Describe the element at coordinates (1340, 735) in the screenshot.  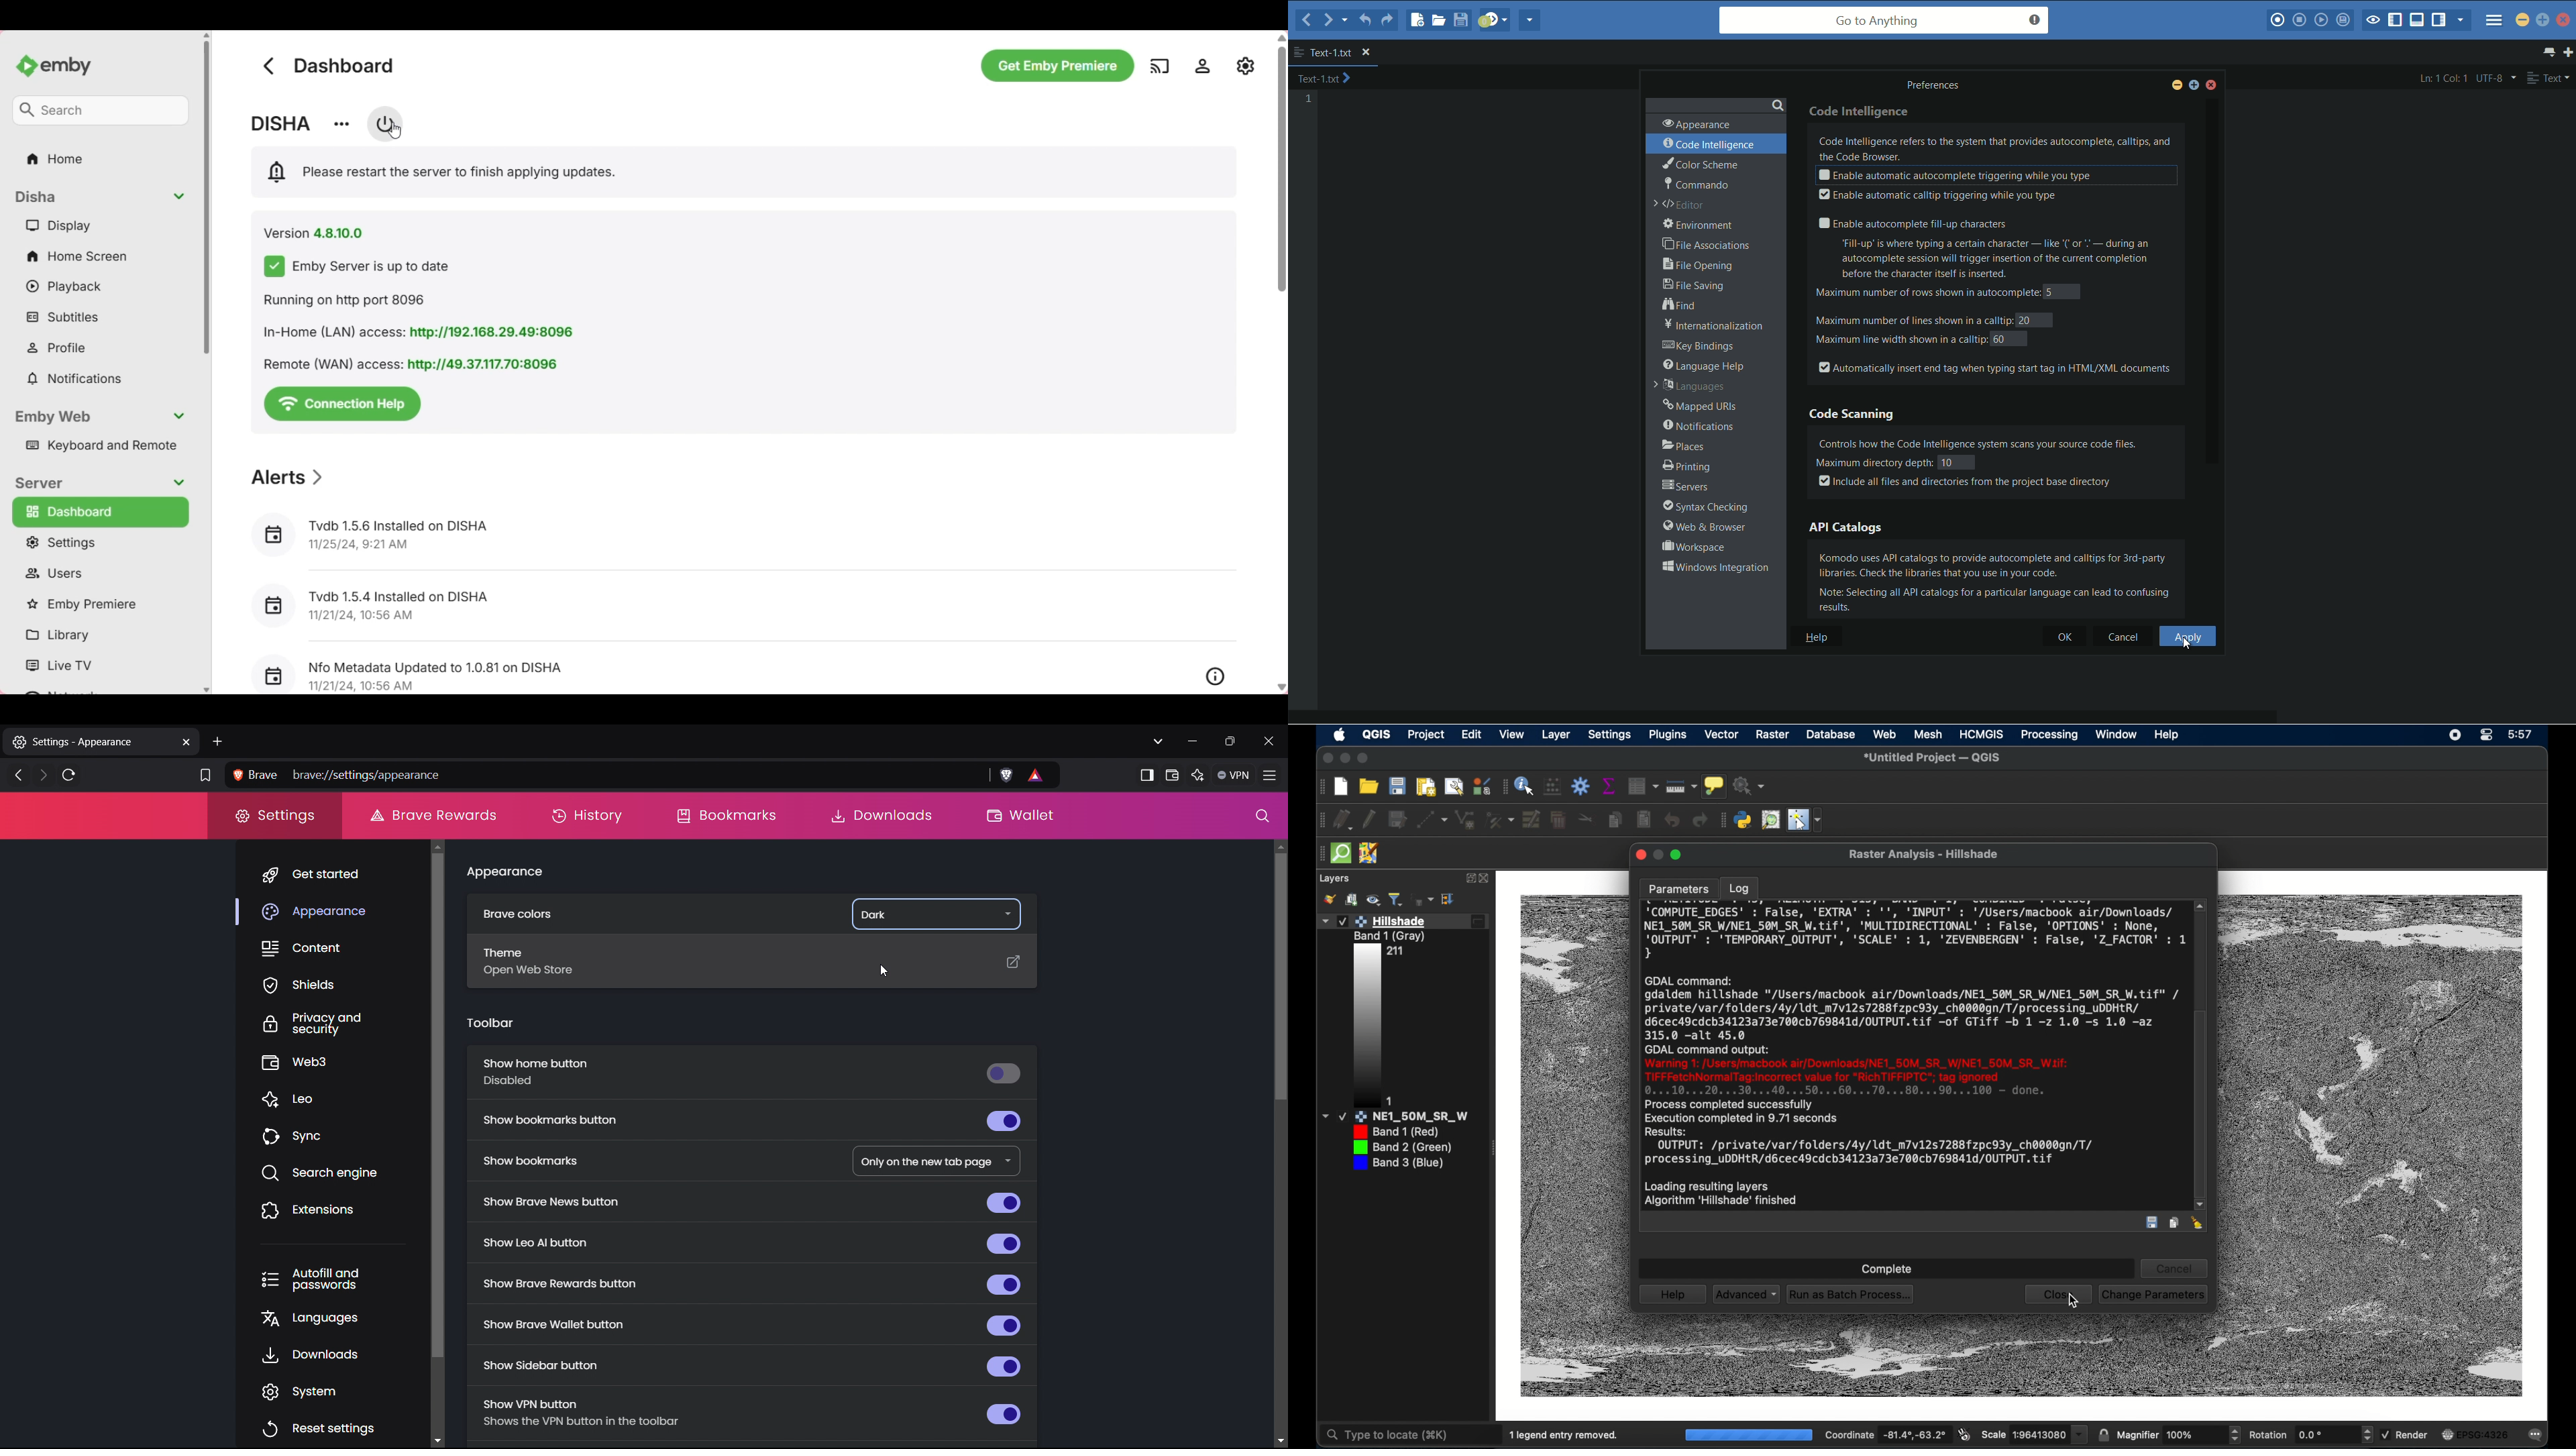
I see `apple icon` at that location.